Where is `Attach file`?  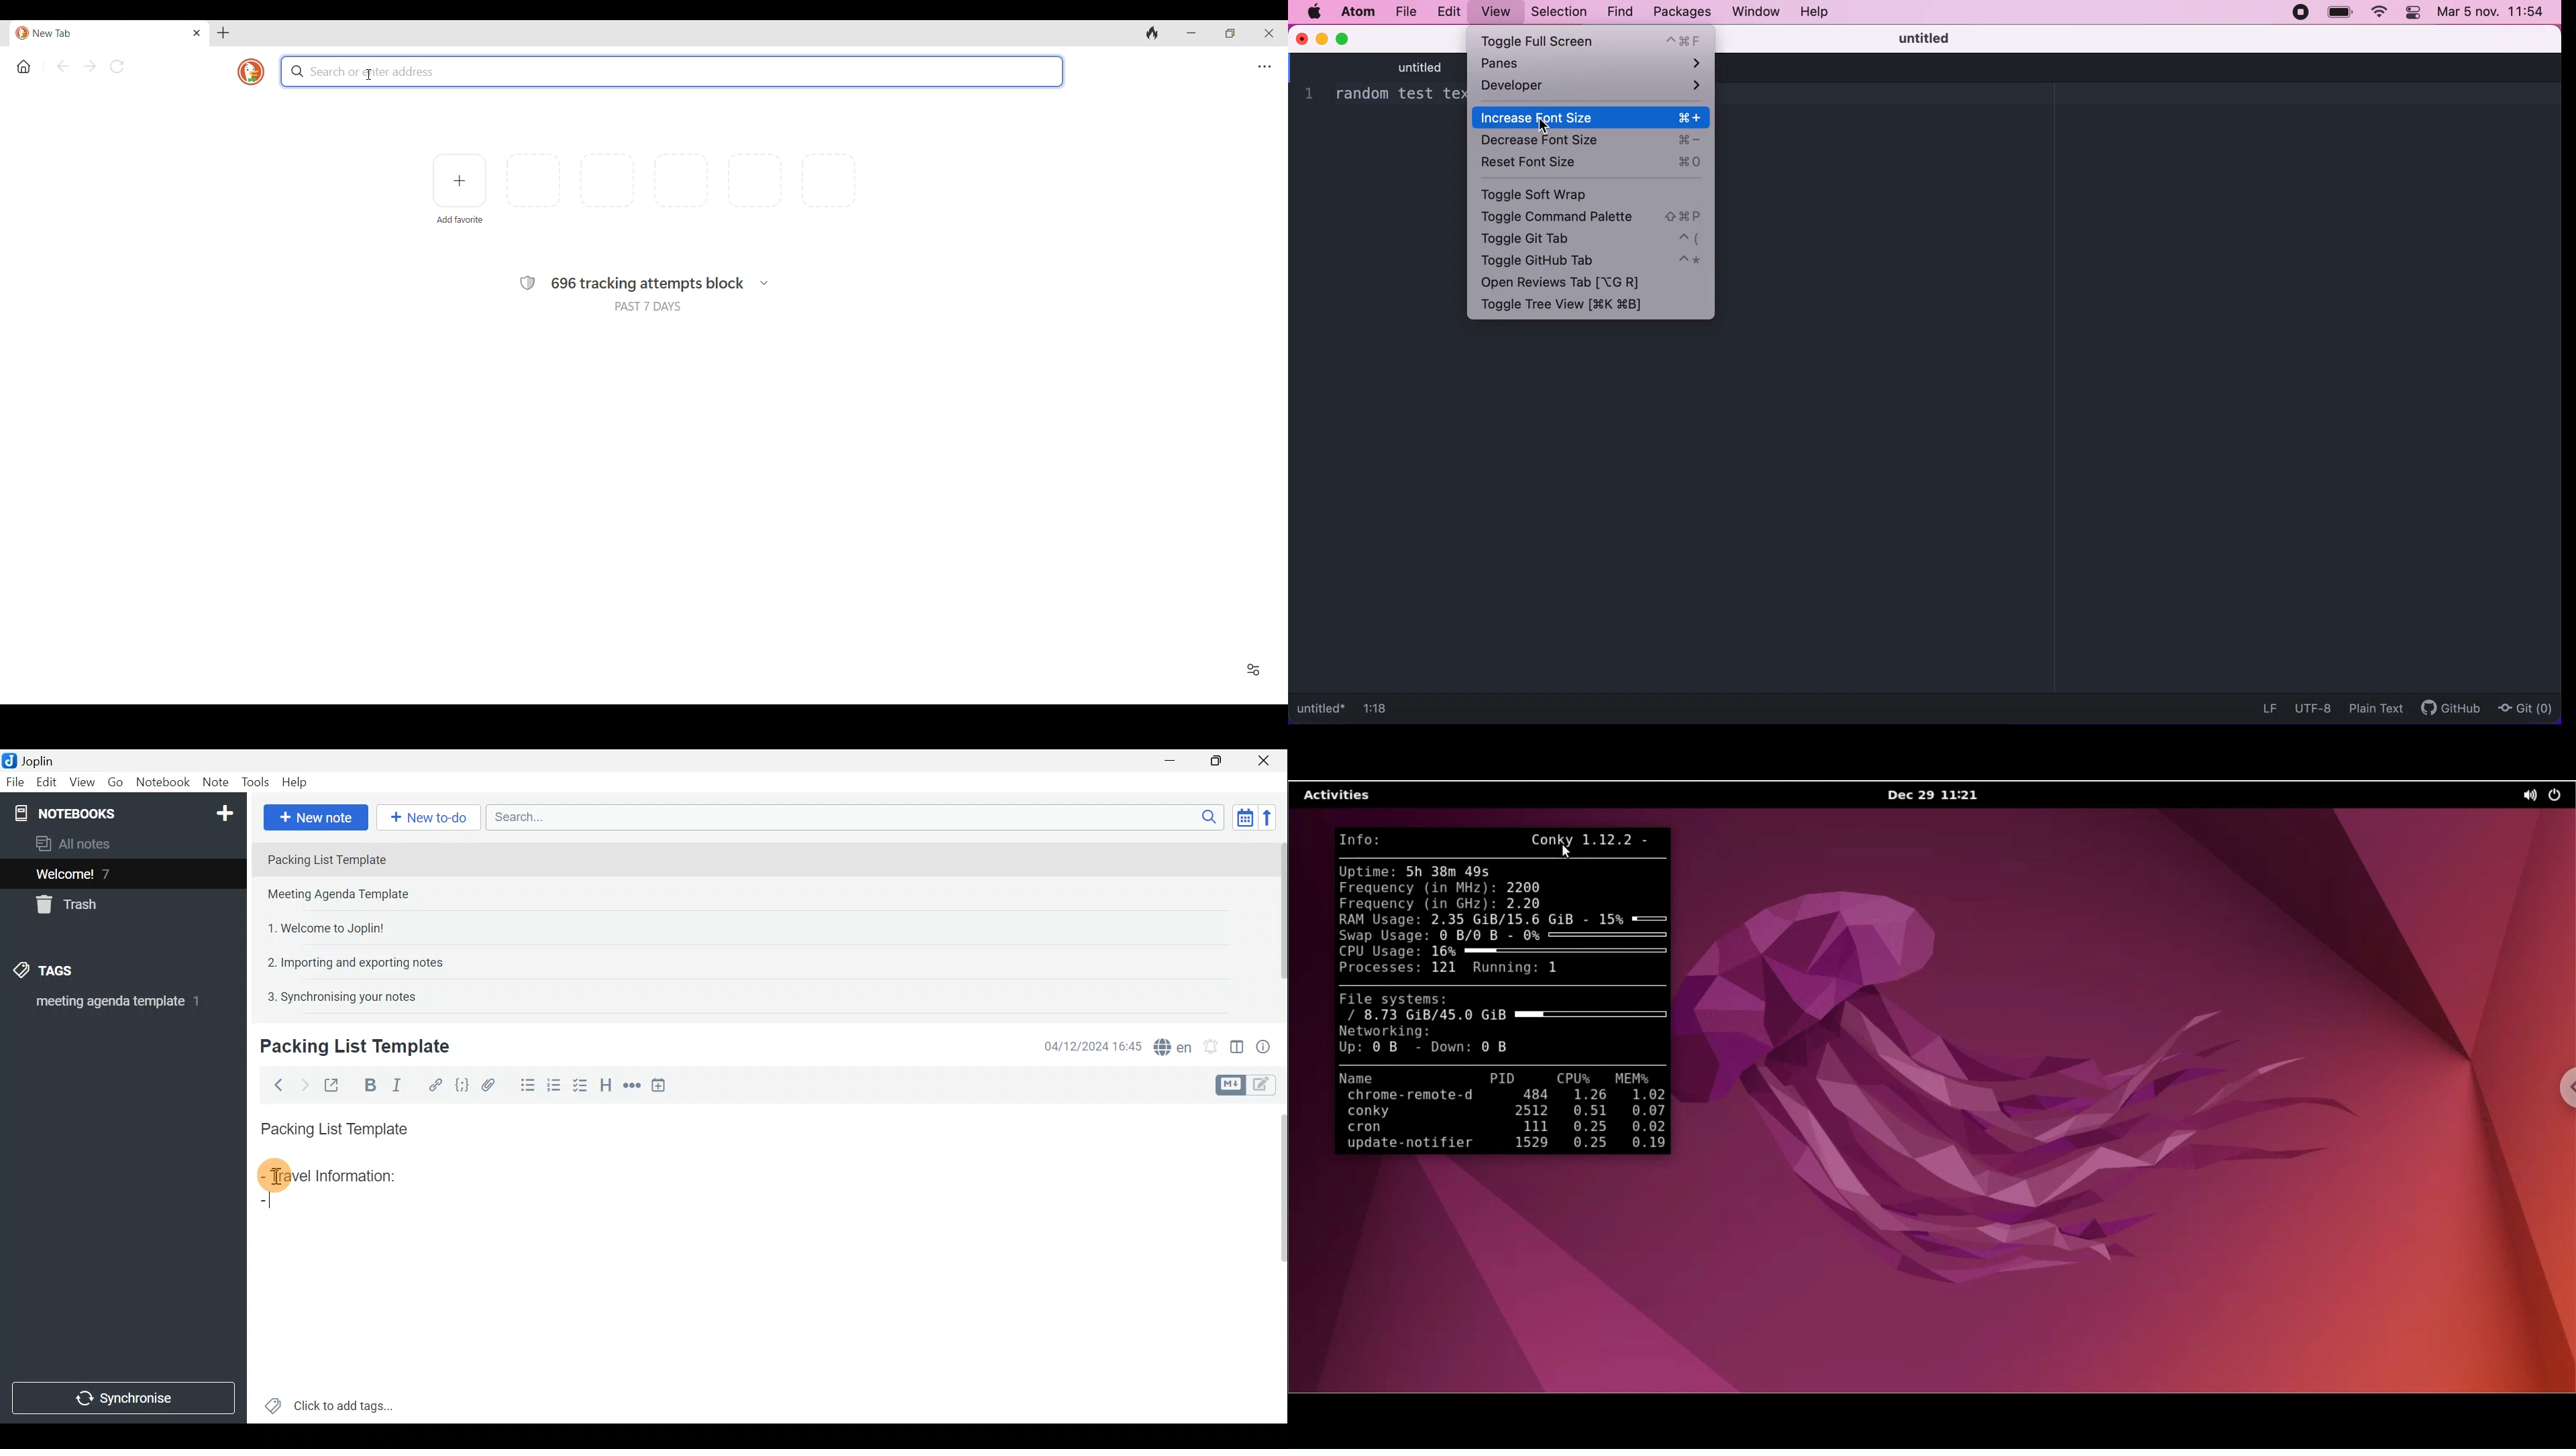 Attach file is located at coordinates (488, 1084).